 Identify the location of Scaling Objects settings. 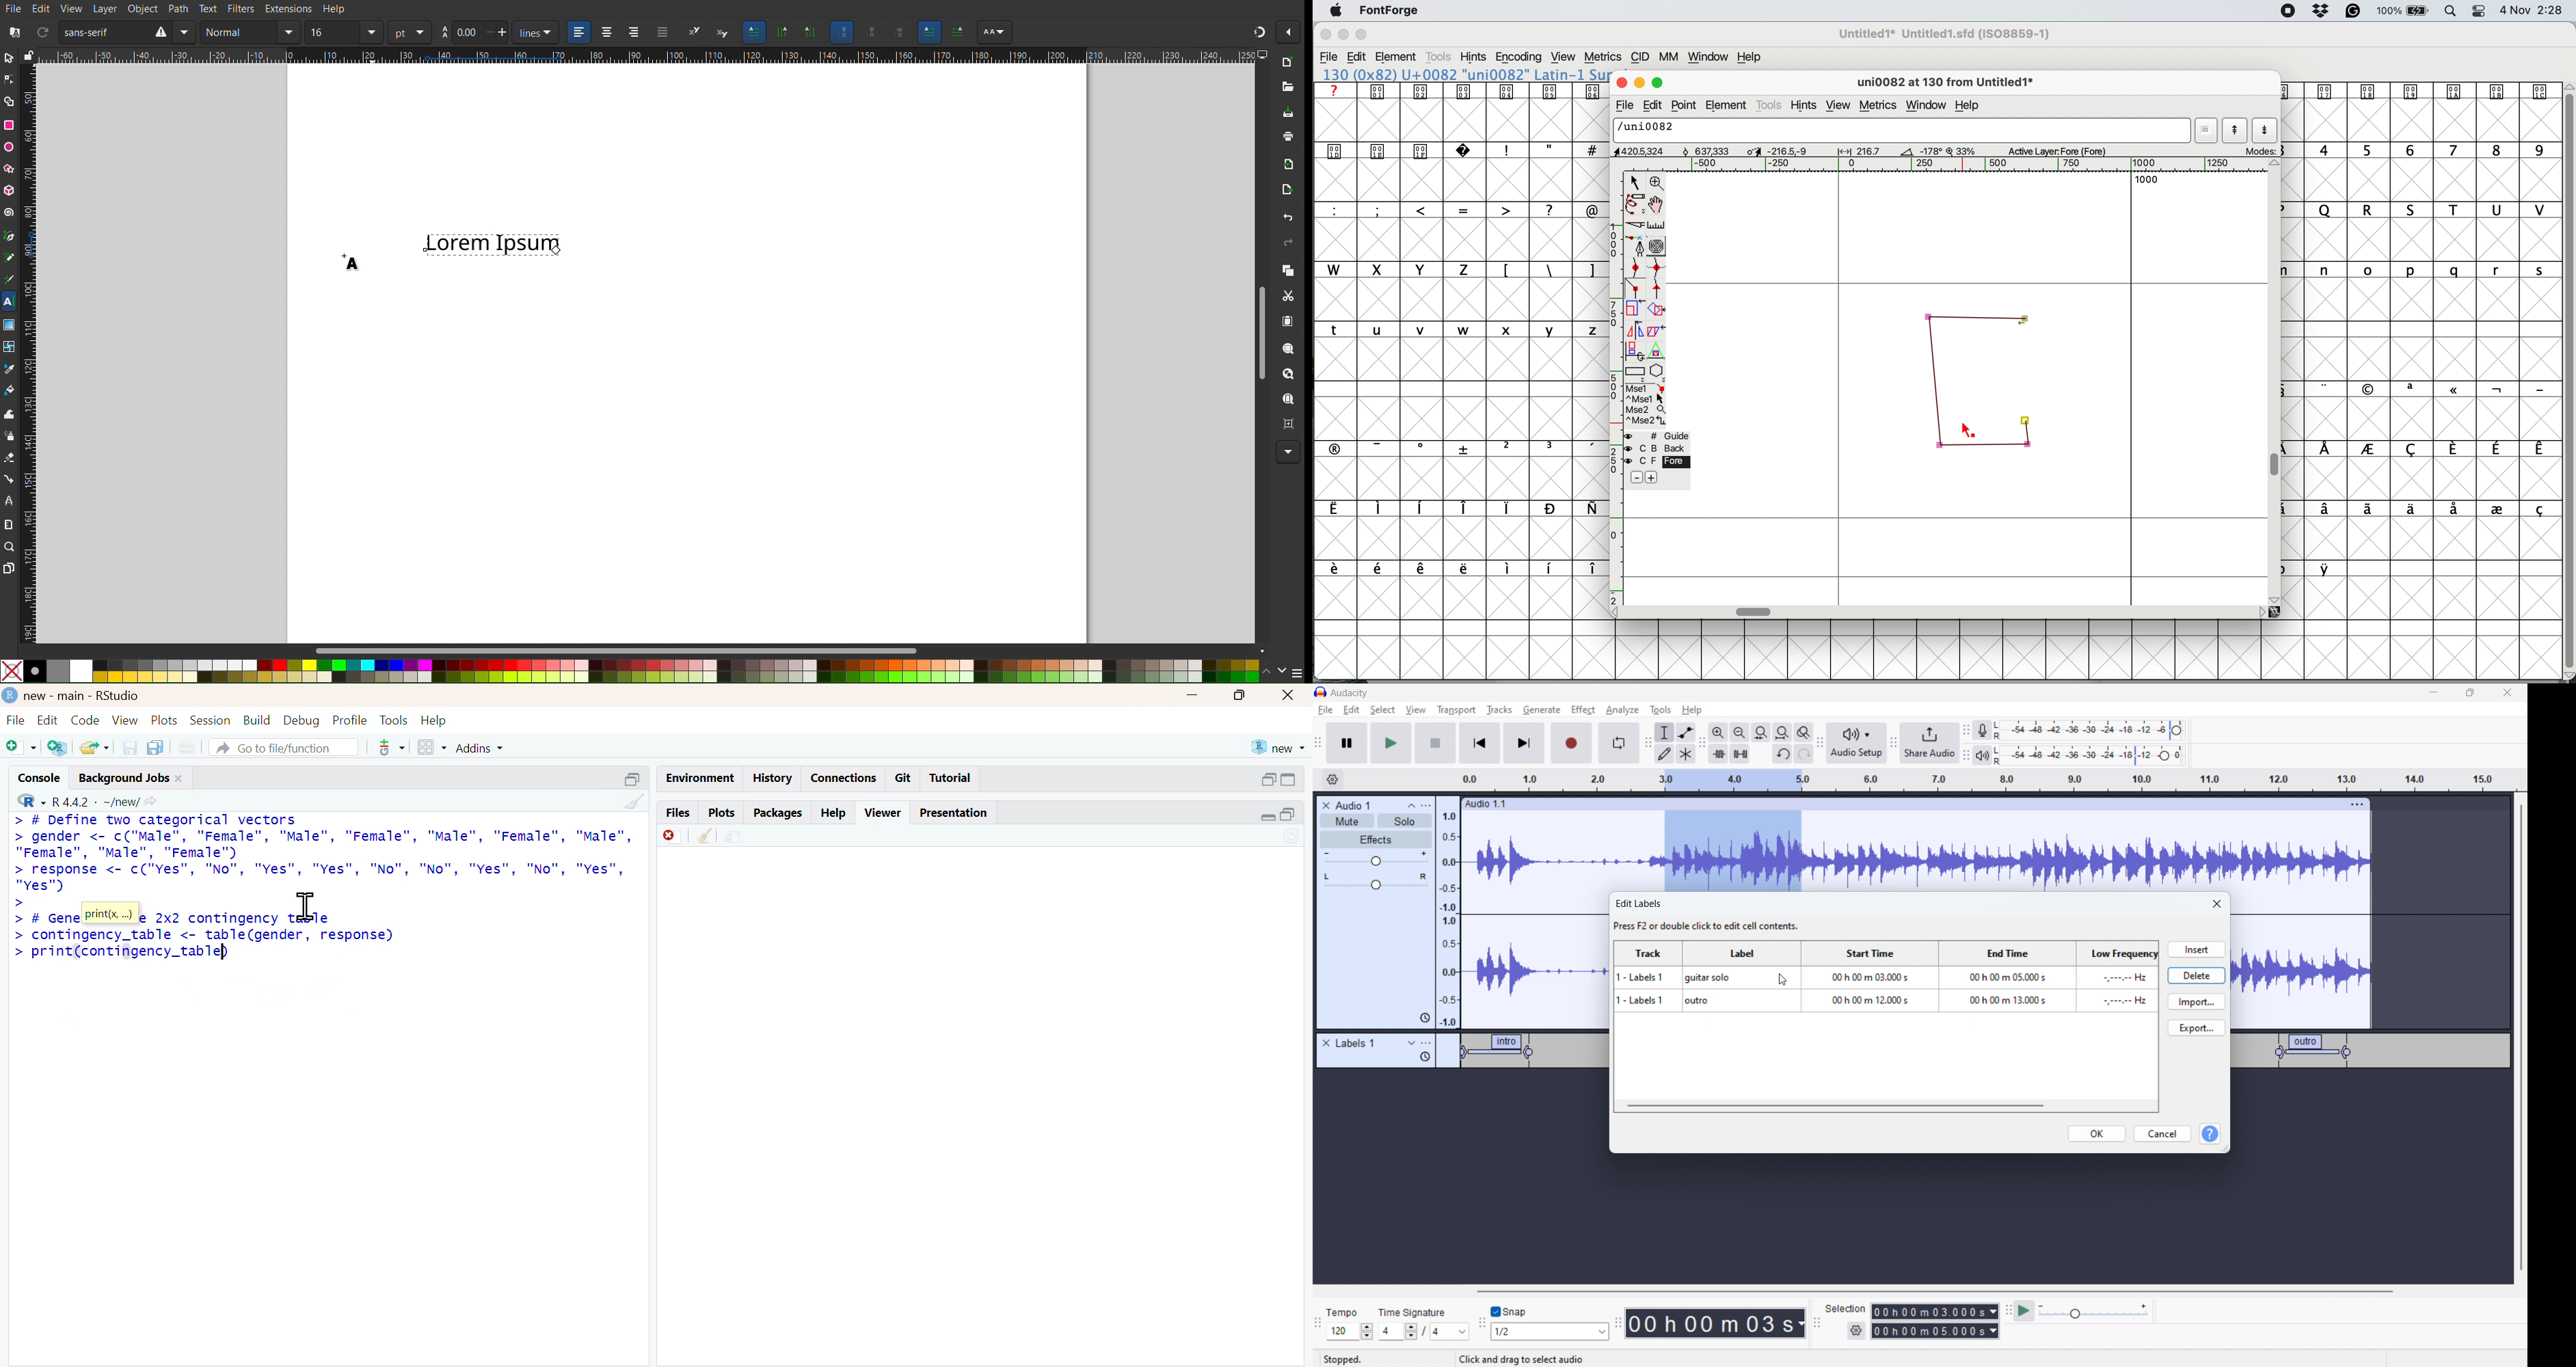
(868, 32).